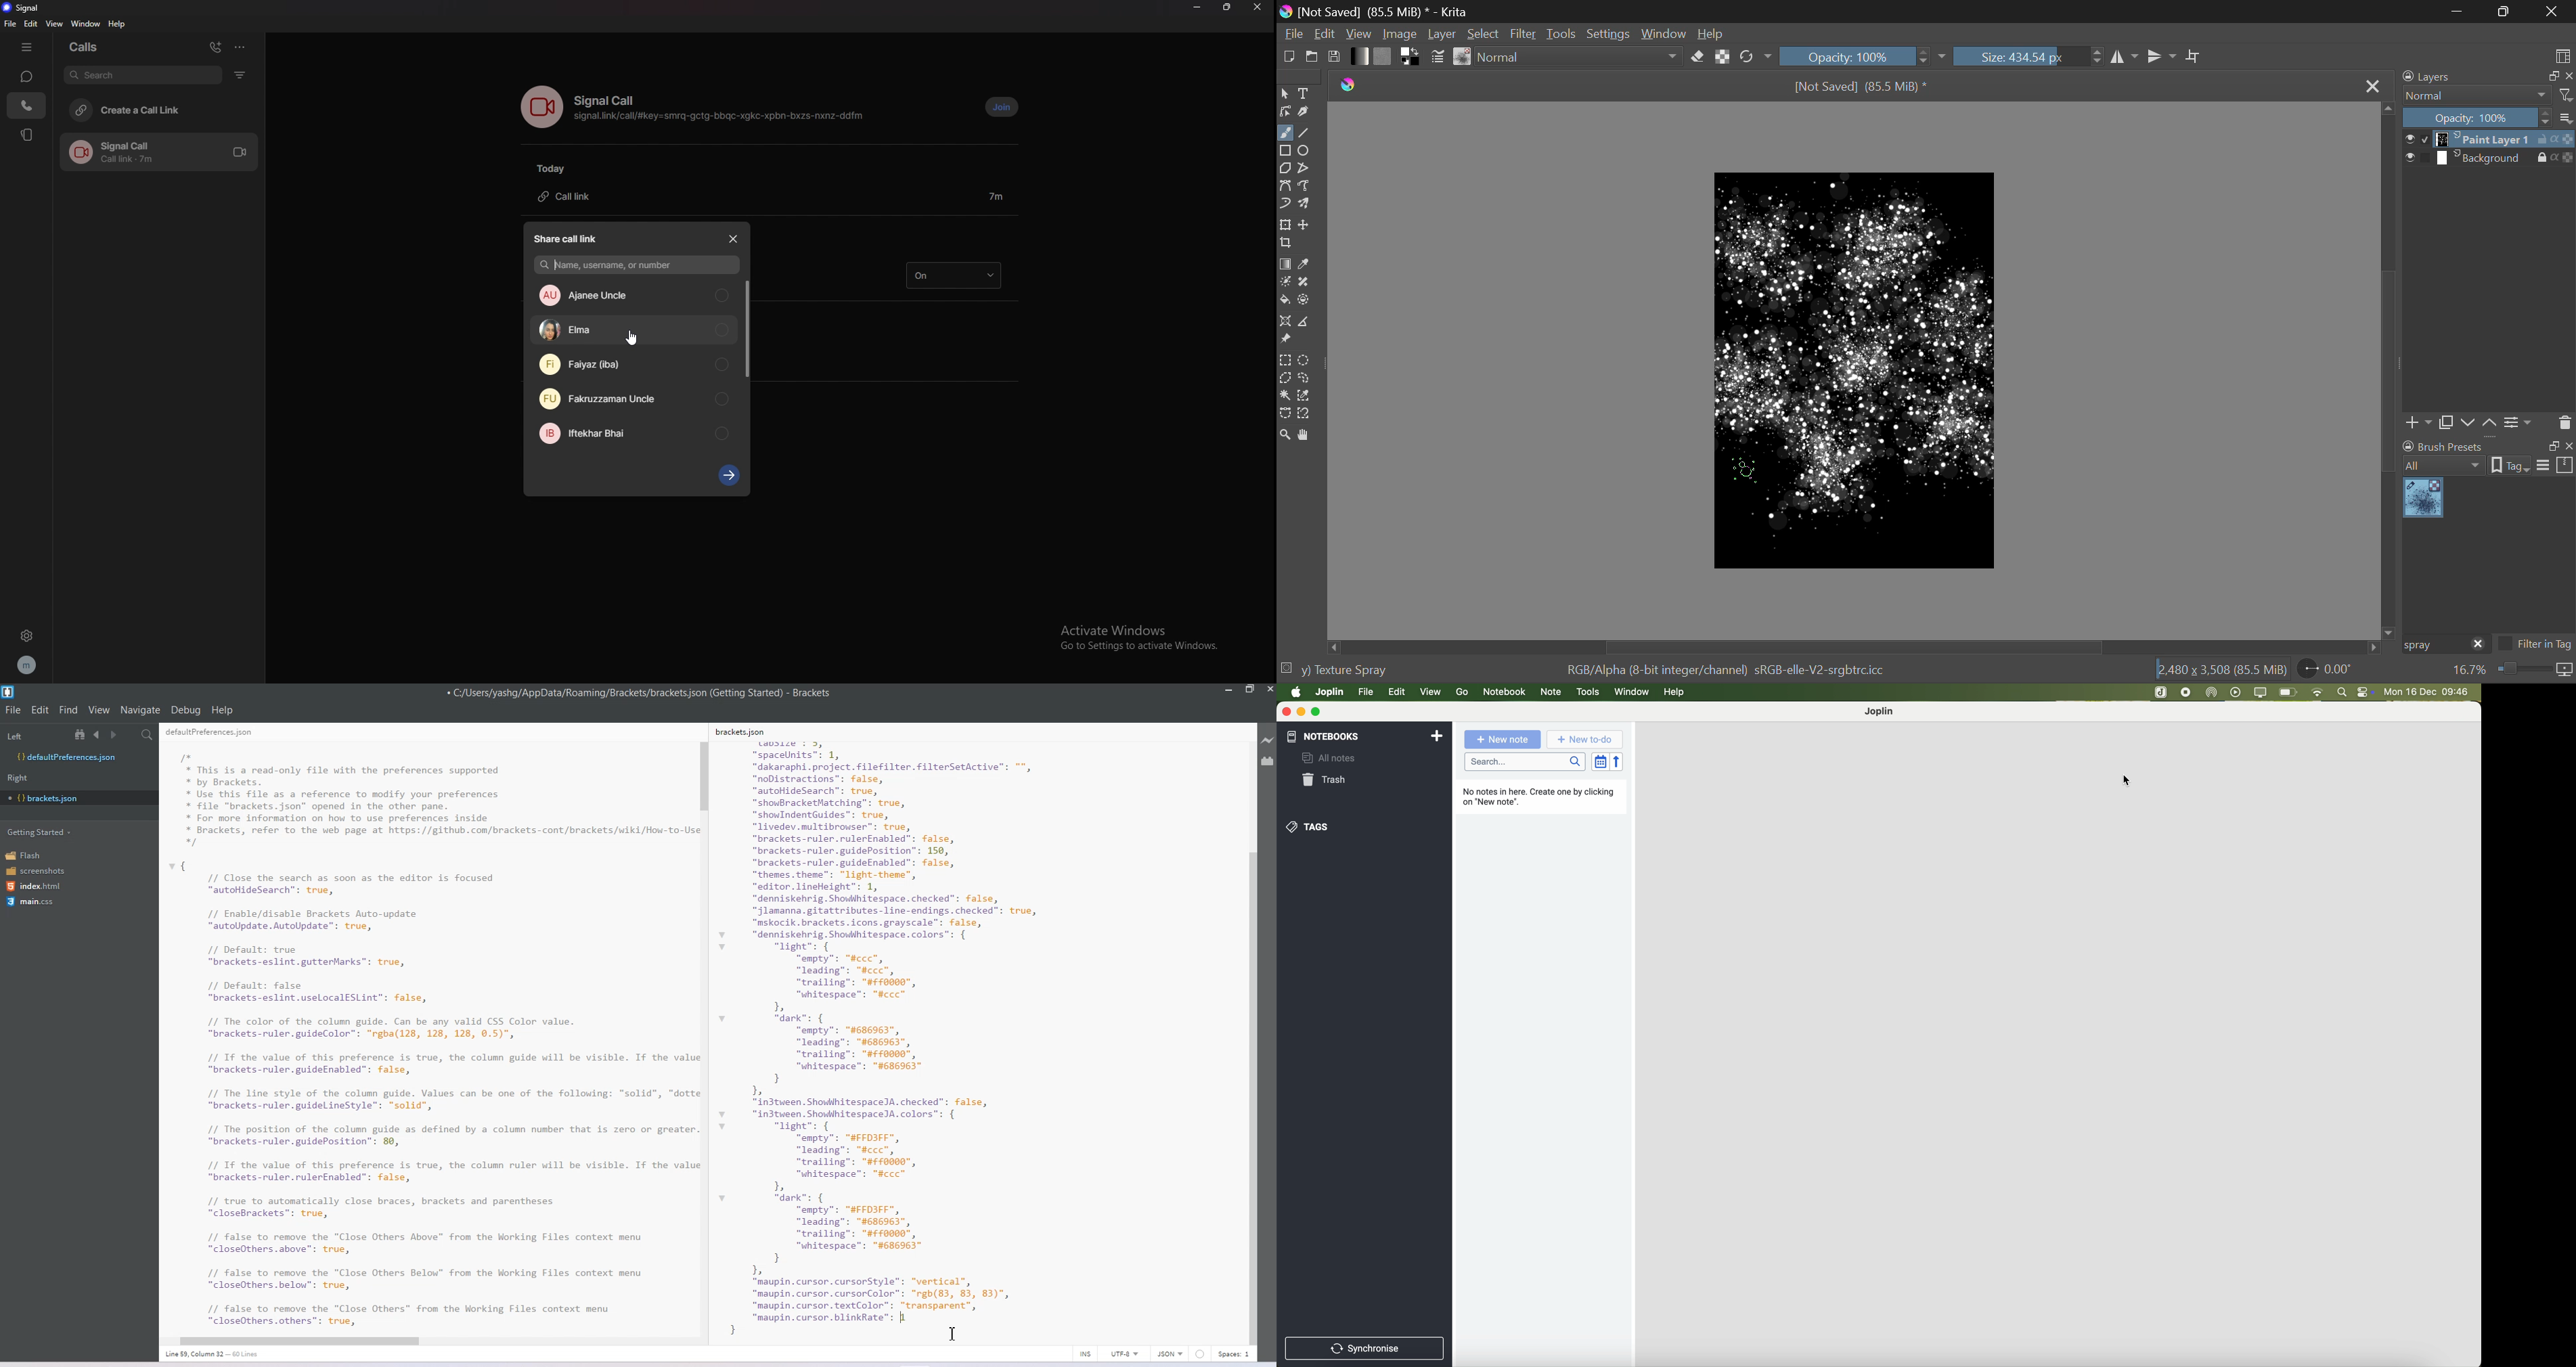 The height and width of the screenshot is (1372, 2576). I want to click on Eraser, so click(1697, 57).